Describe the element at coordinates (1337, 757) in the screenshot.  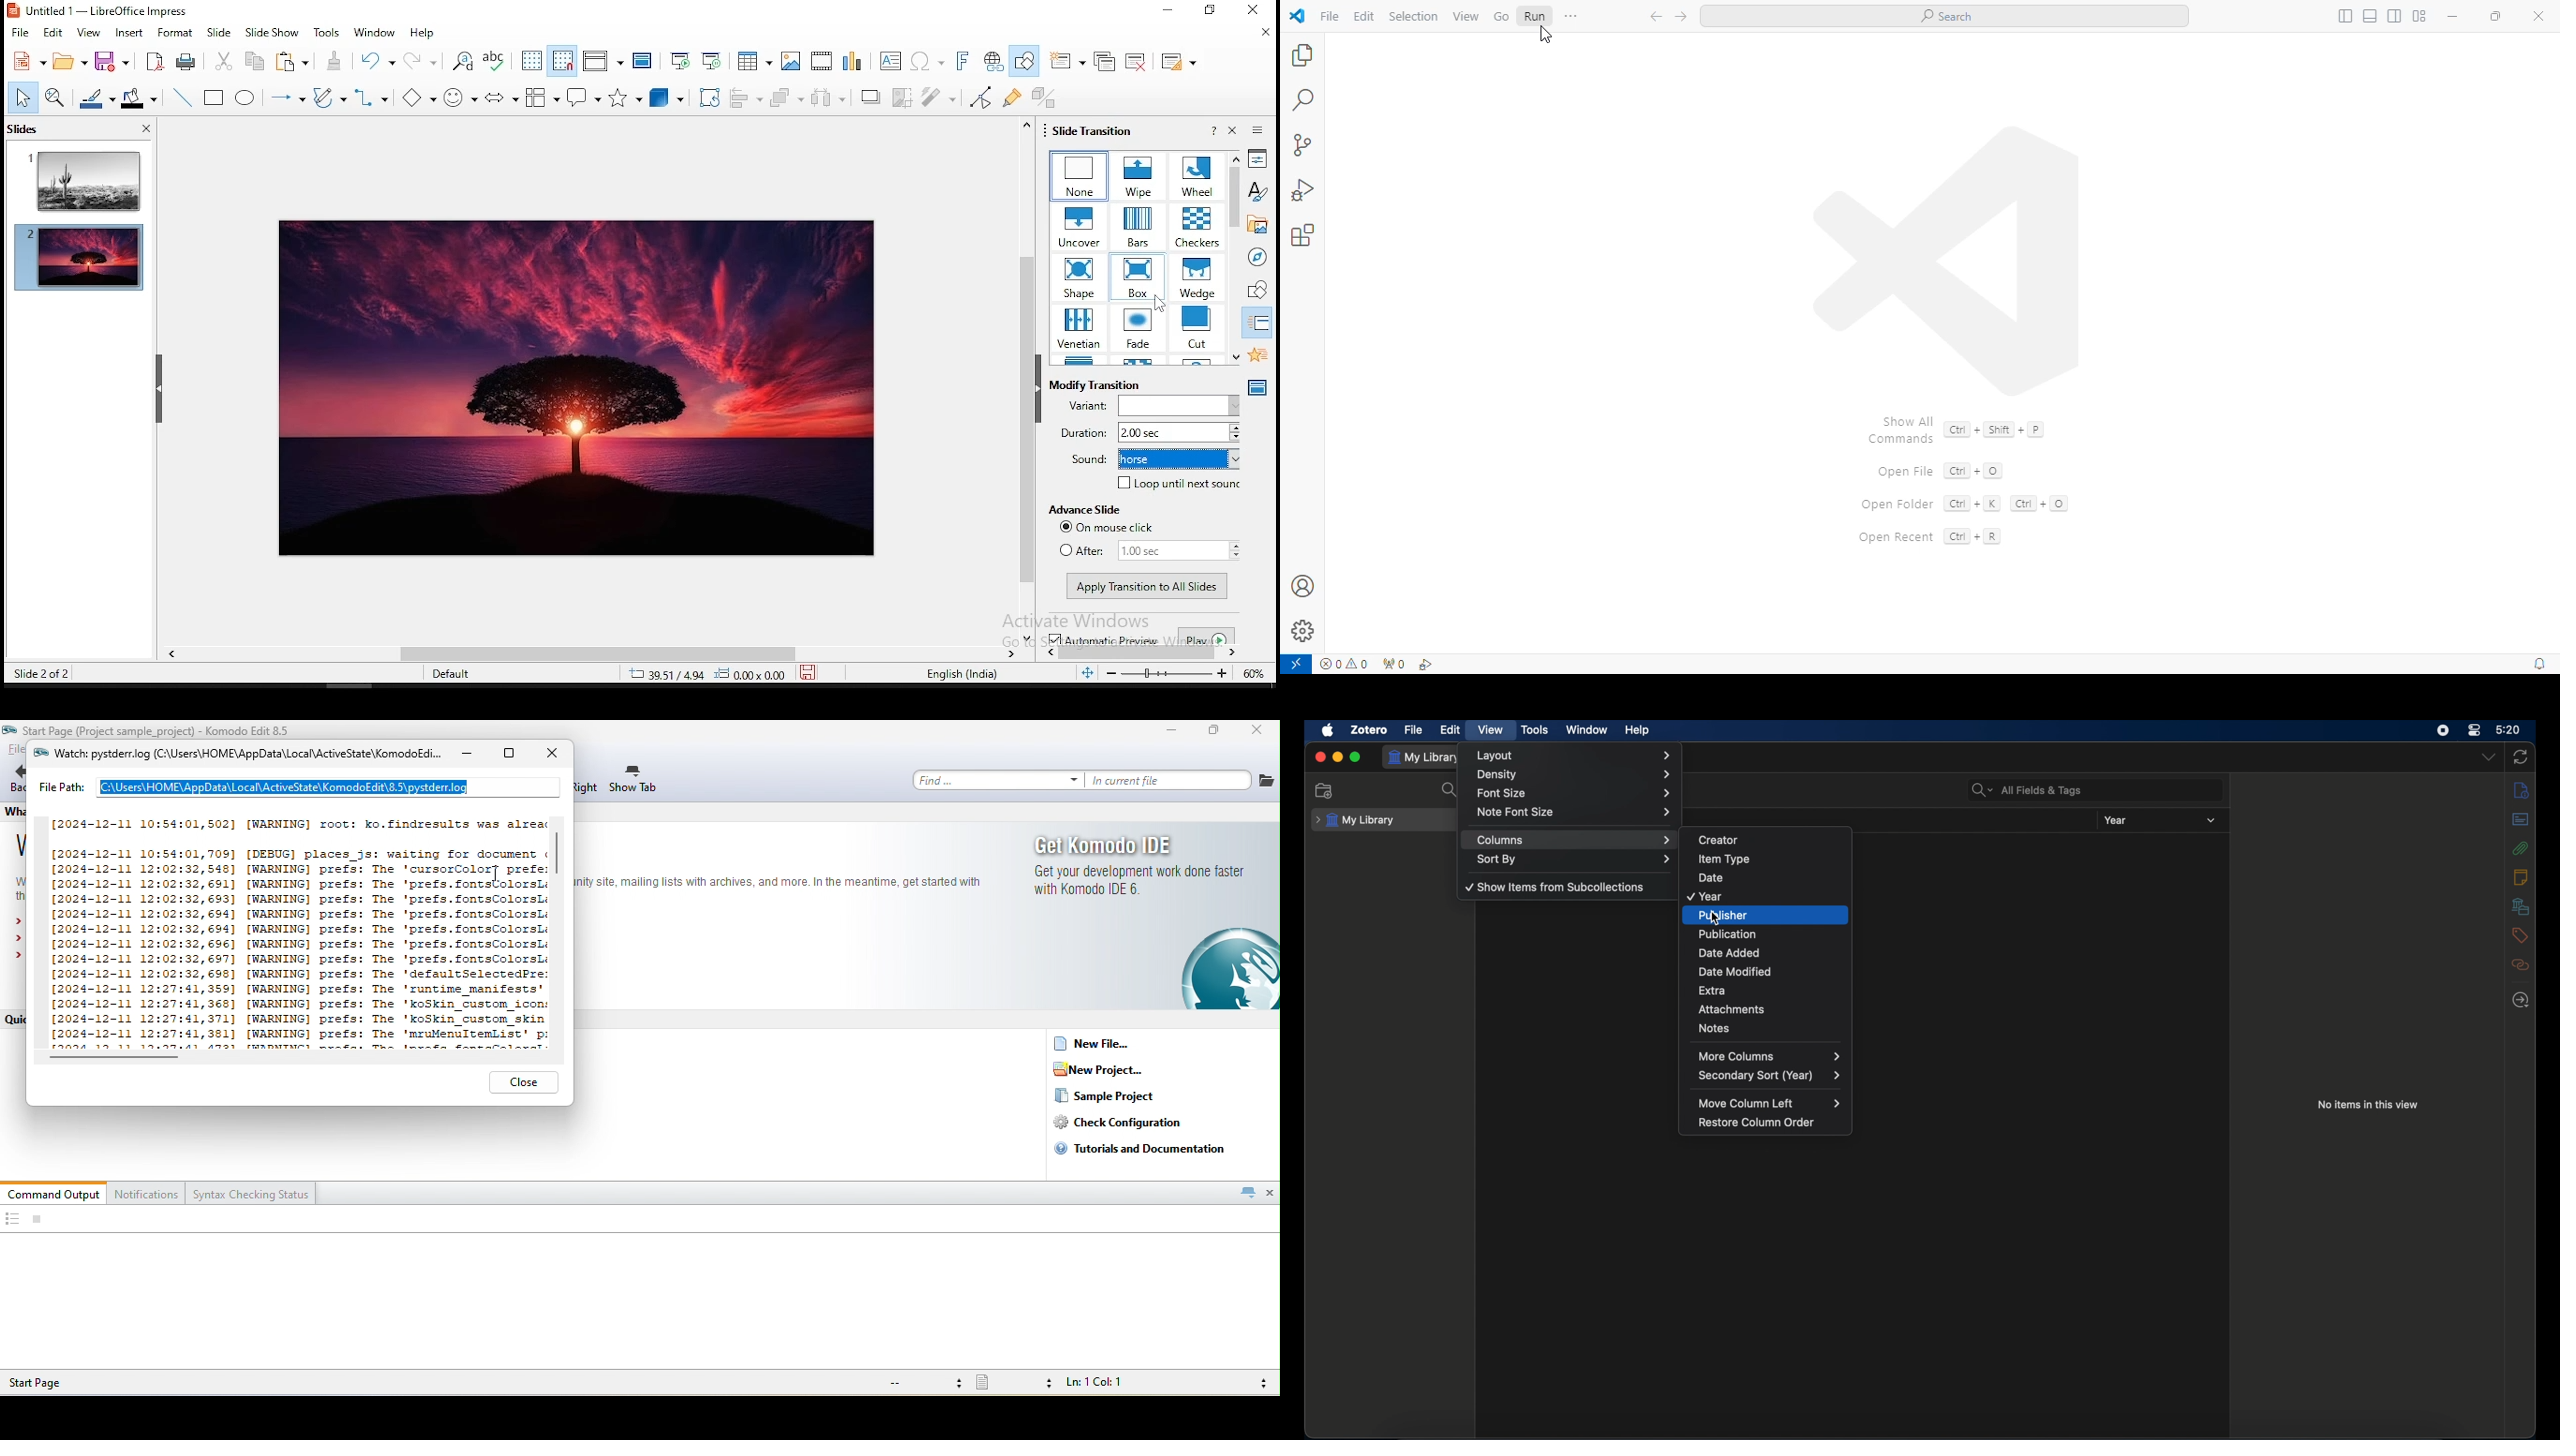
I see `minimize` at that location.